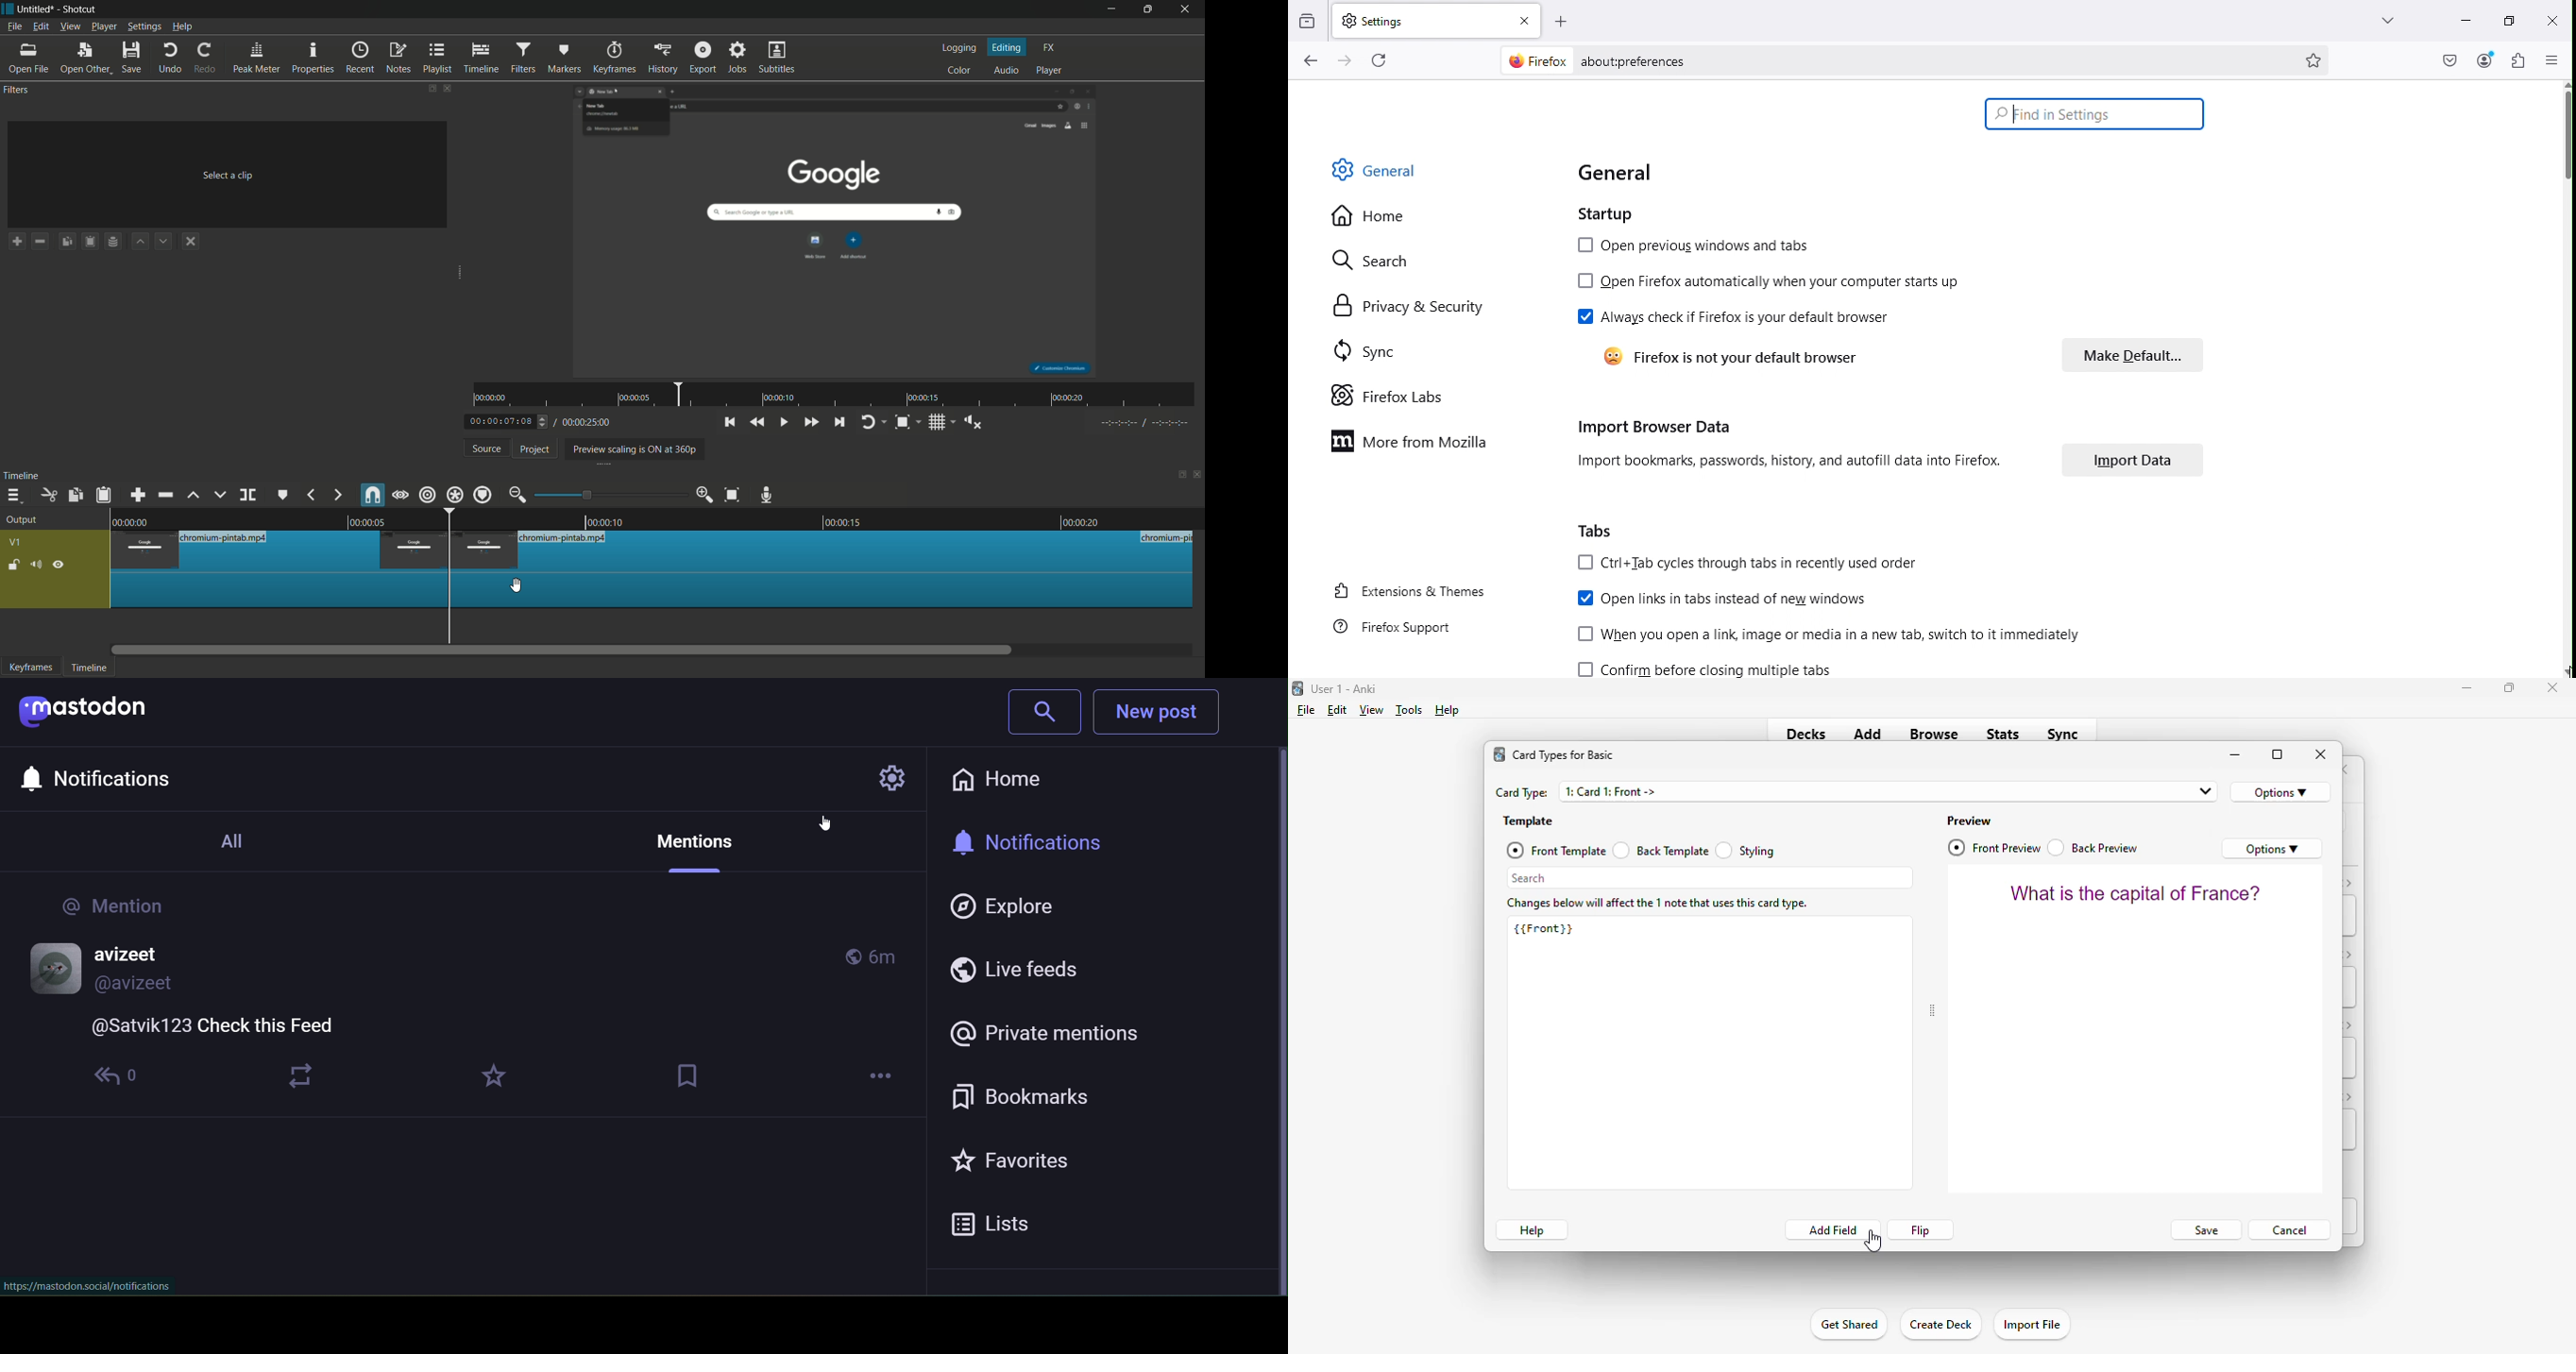 This screenshot has width=2576, height=1372. I want to click on ripple all tracks, so click(454, 495).